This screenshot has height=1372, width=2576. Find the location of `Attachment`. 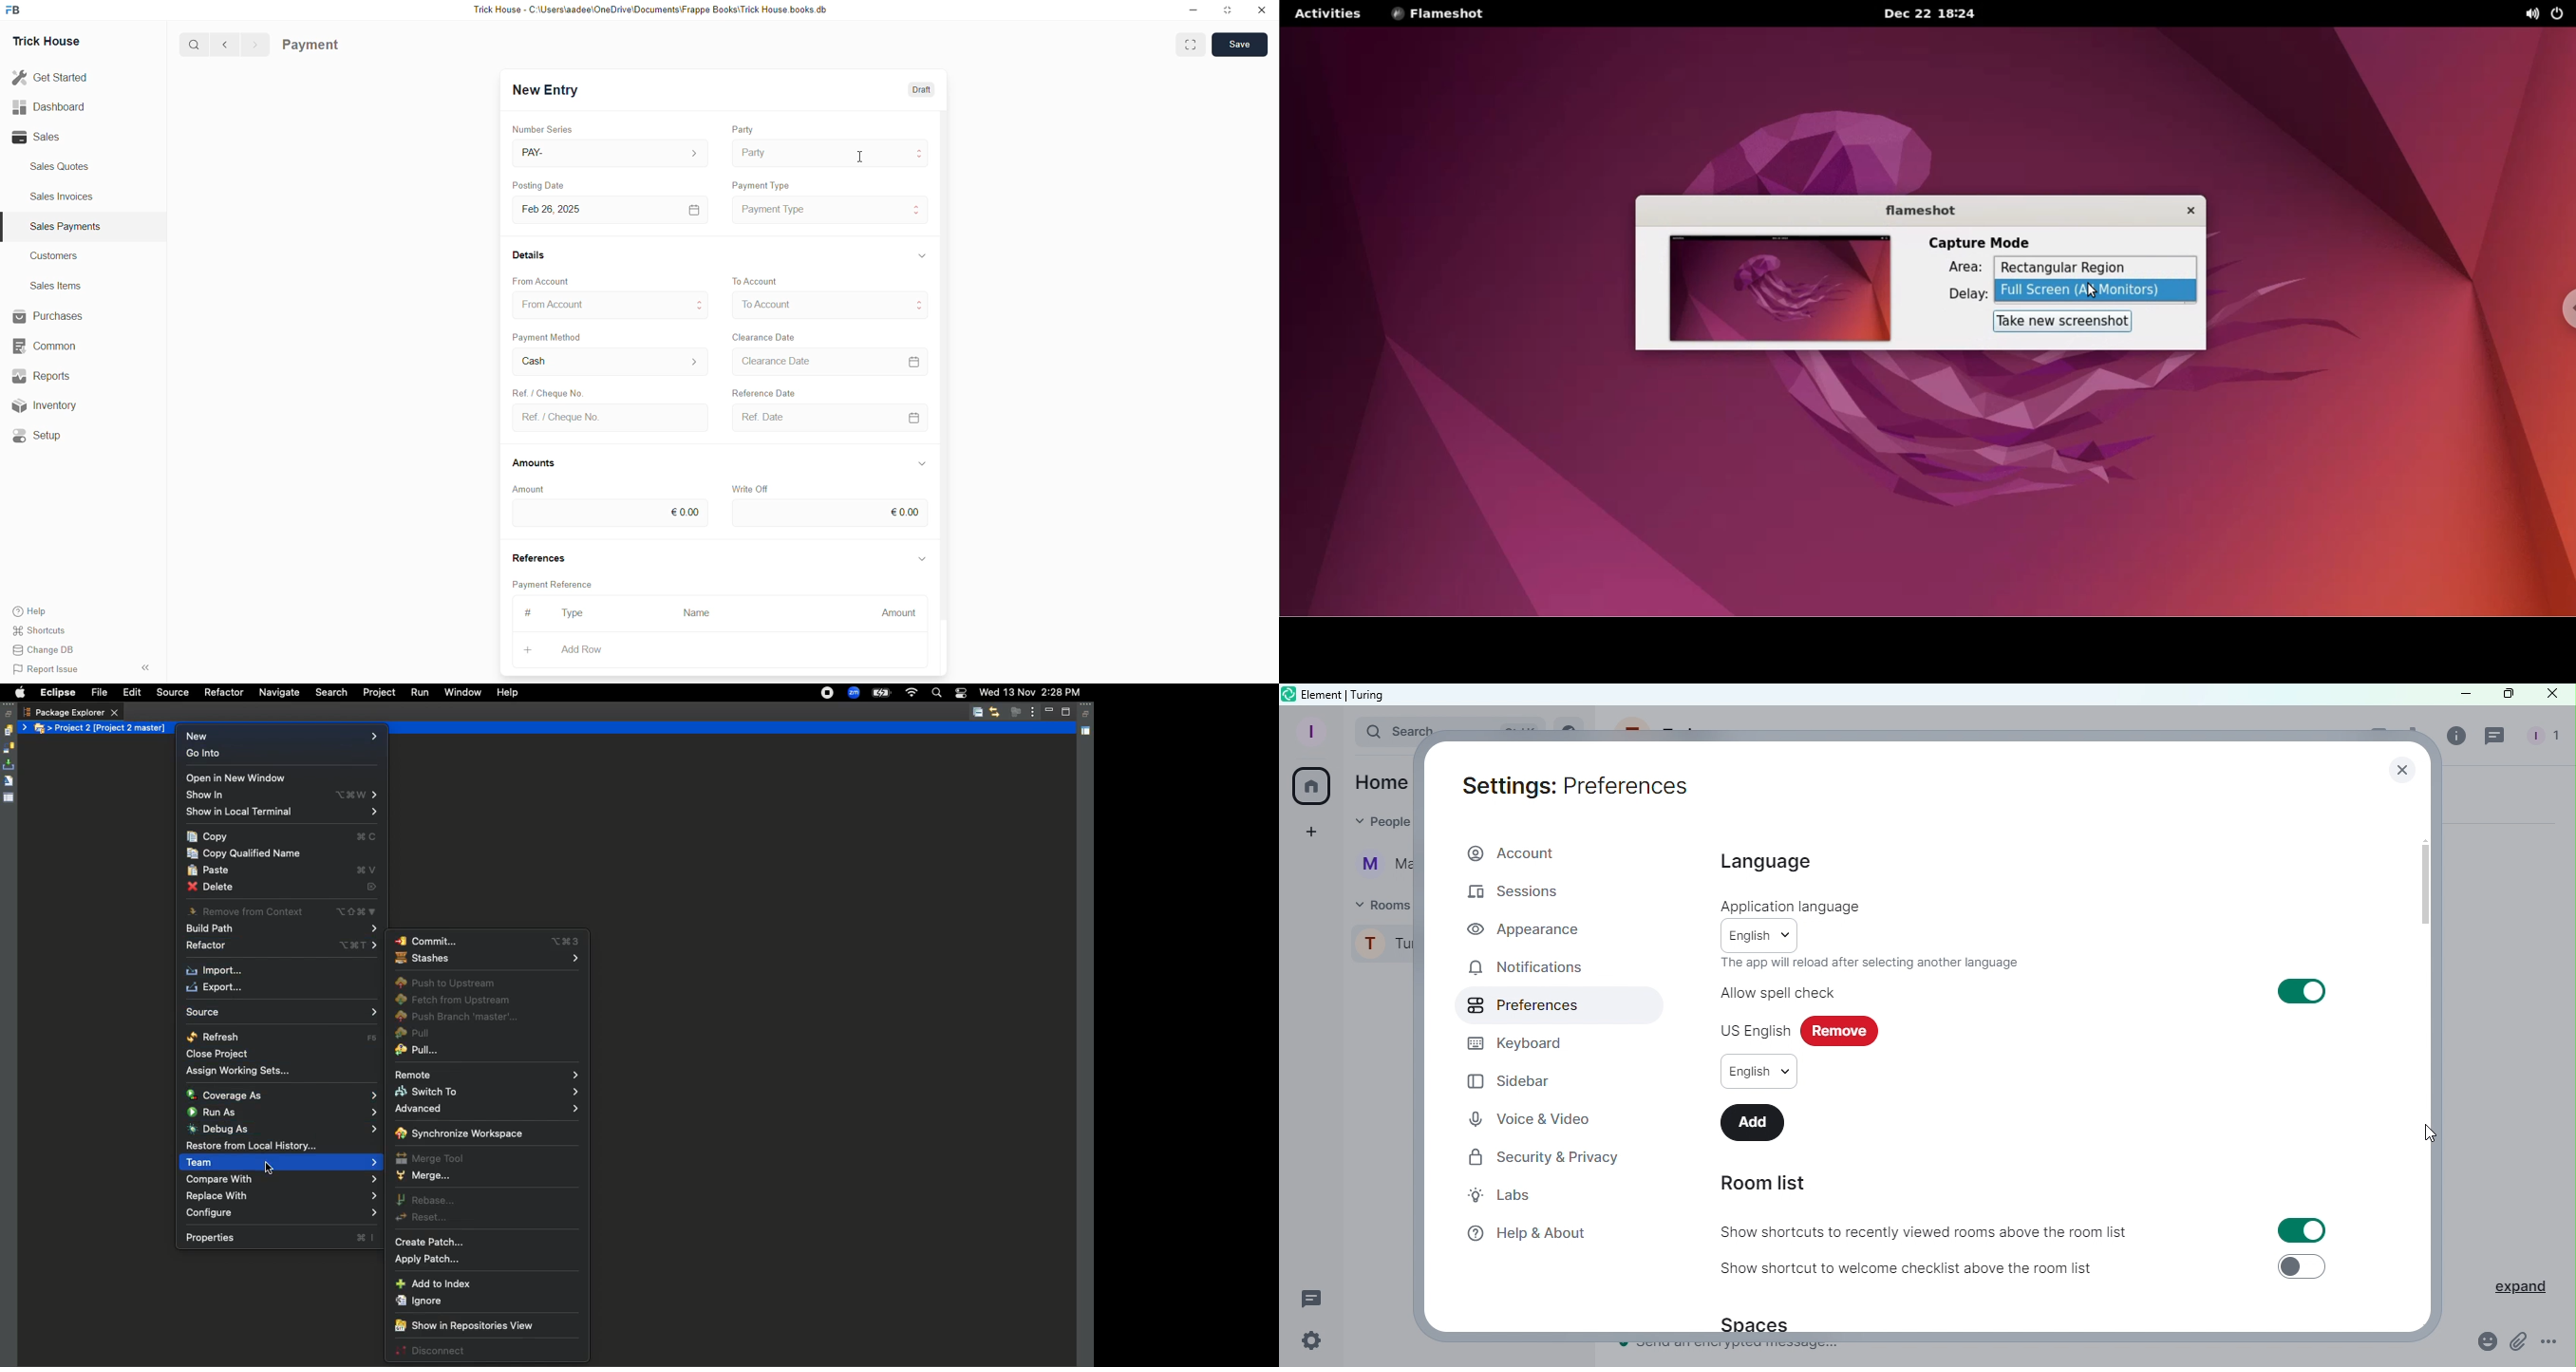

Attachment is located at coordinates (2518, 1343).